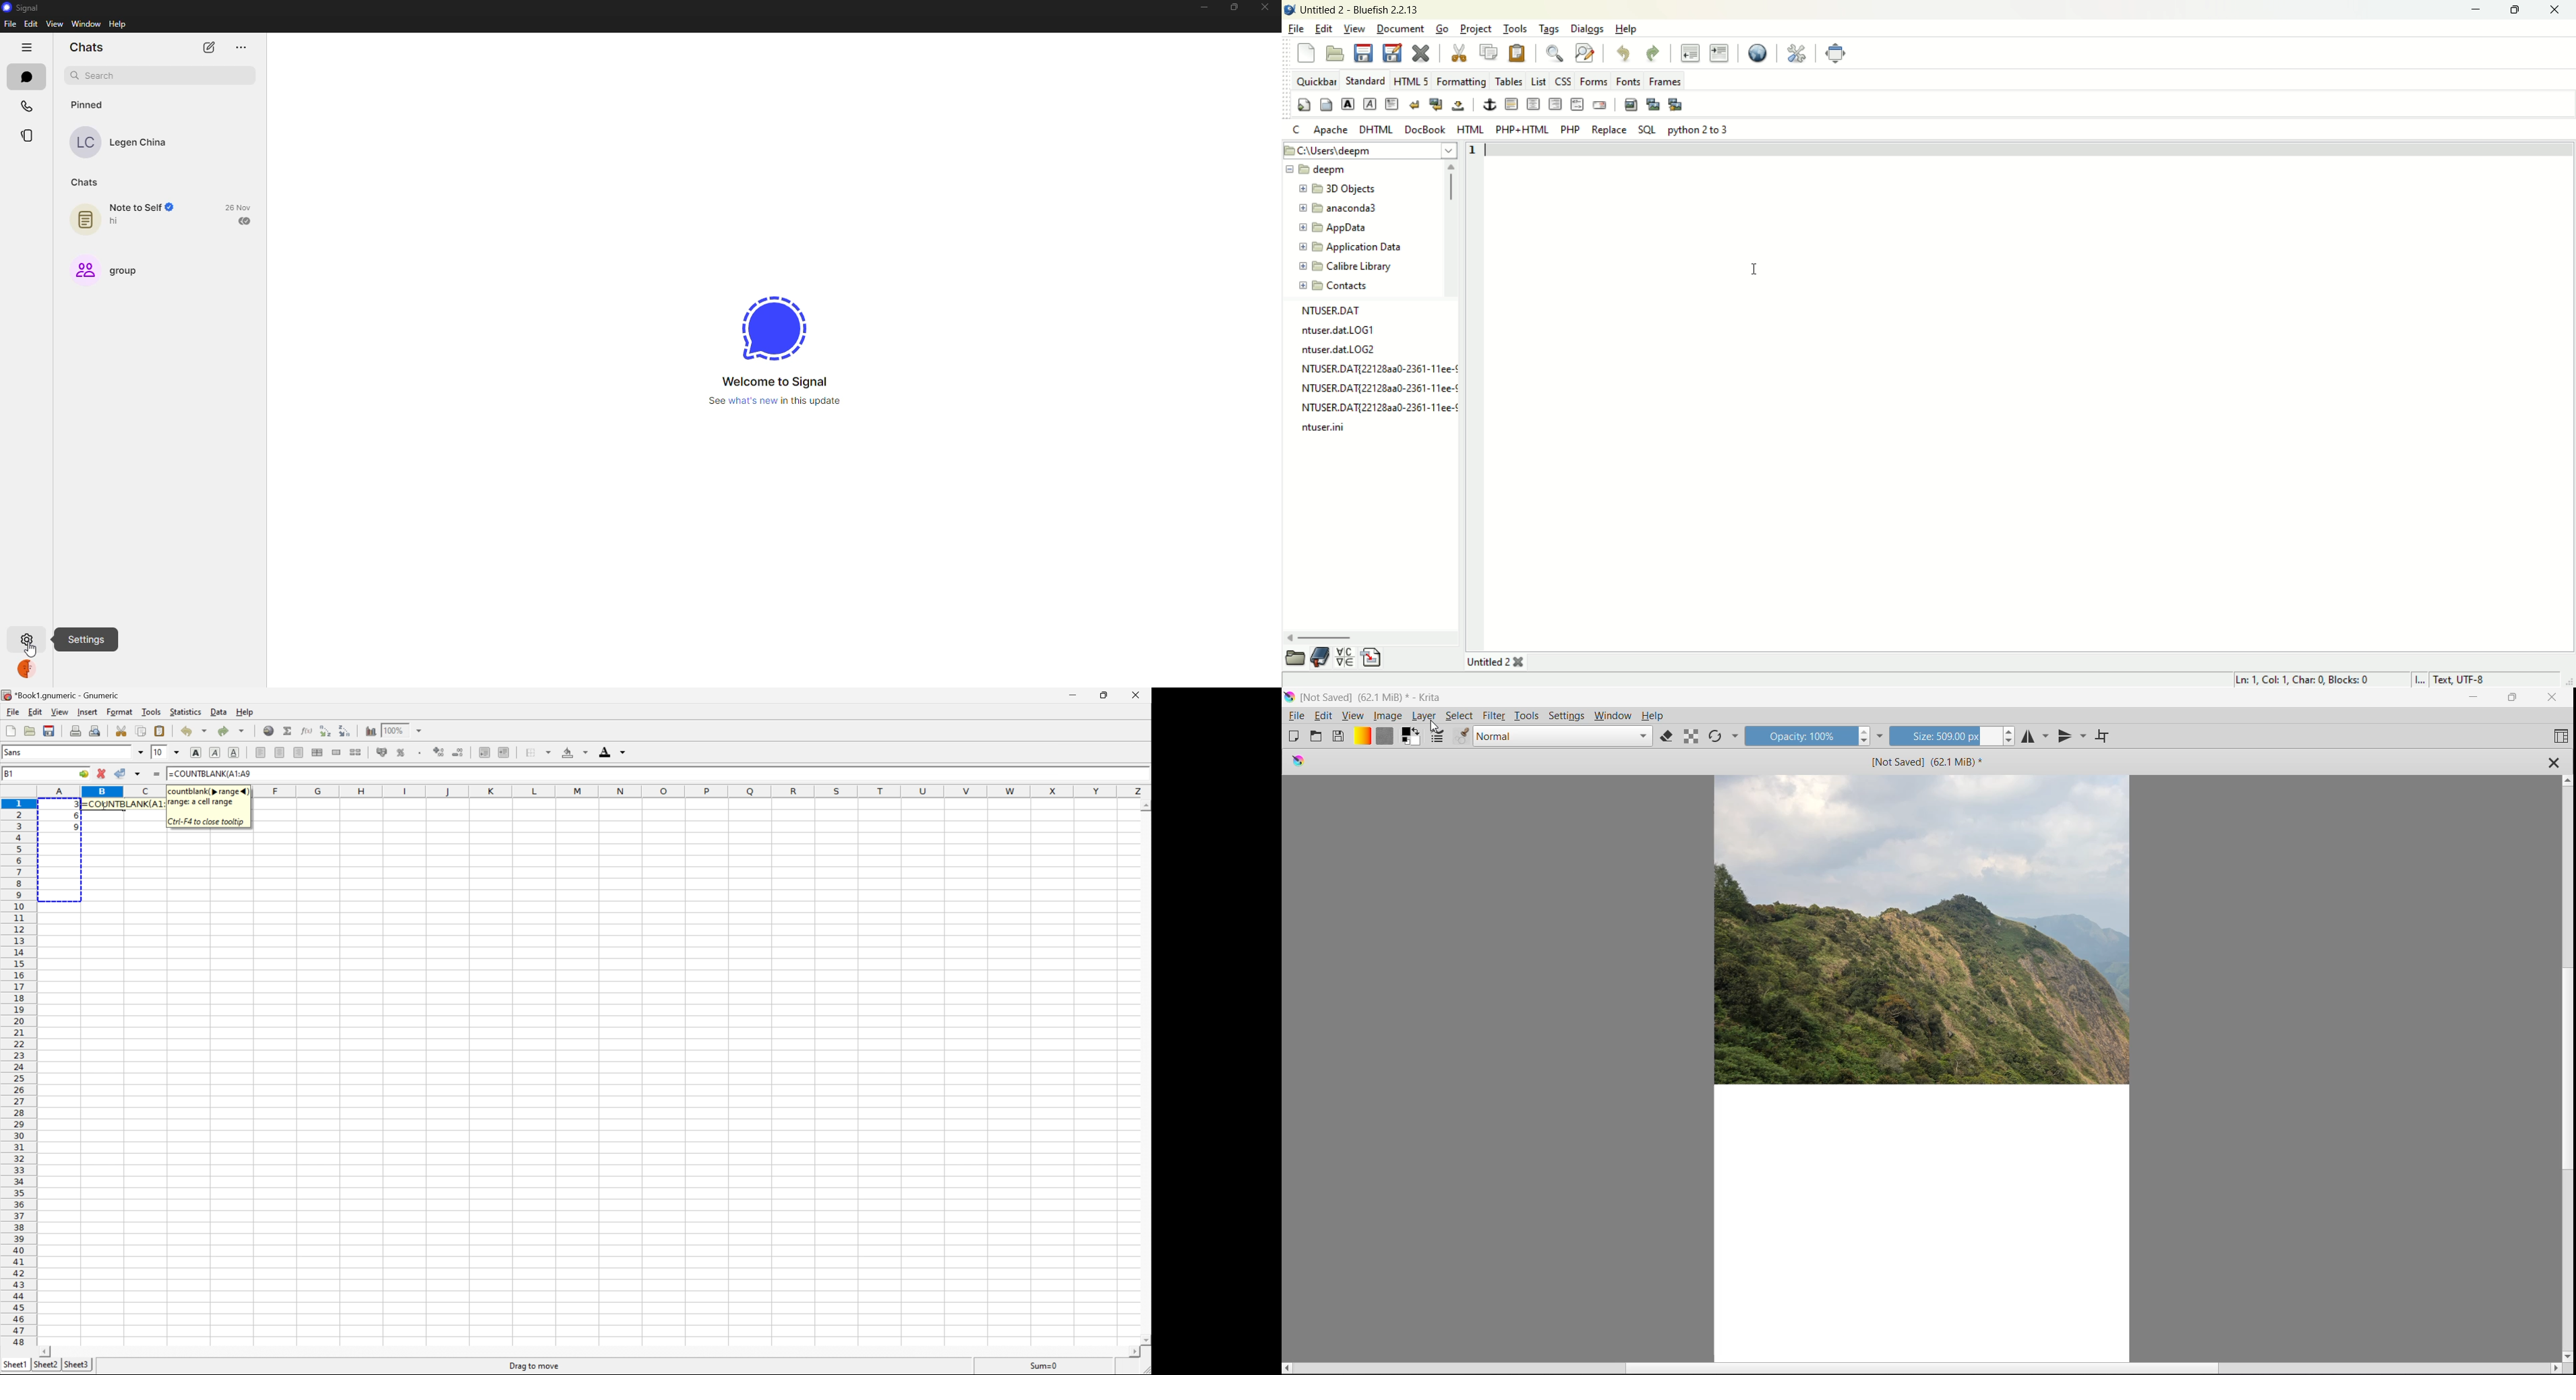 Image resolution: width=2576 pixels, height=1400 pixels. What do you see at coordinates (83, 183) in the screenshot?
I see `chats` at bounding box center [83, 183].